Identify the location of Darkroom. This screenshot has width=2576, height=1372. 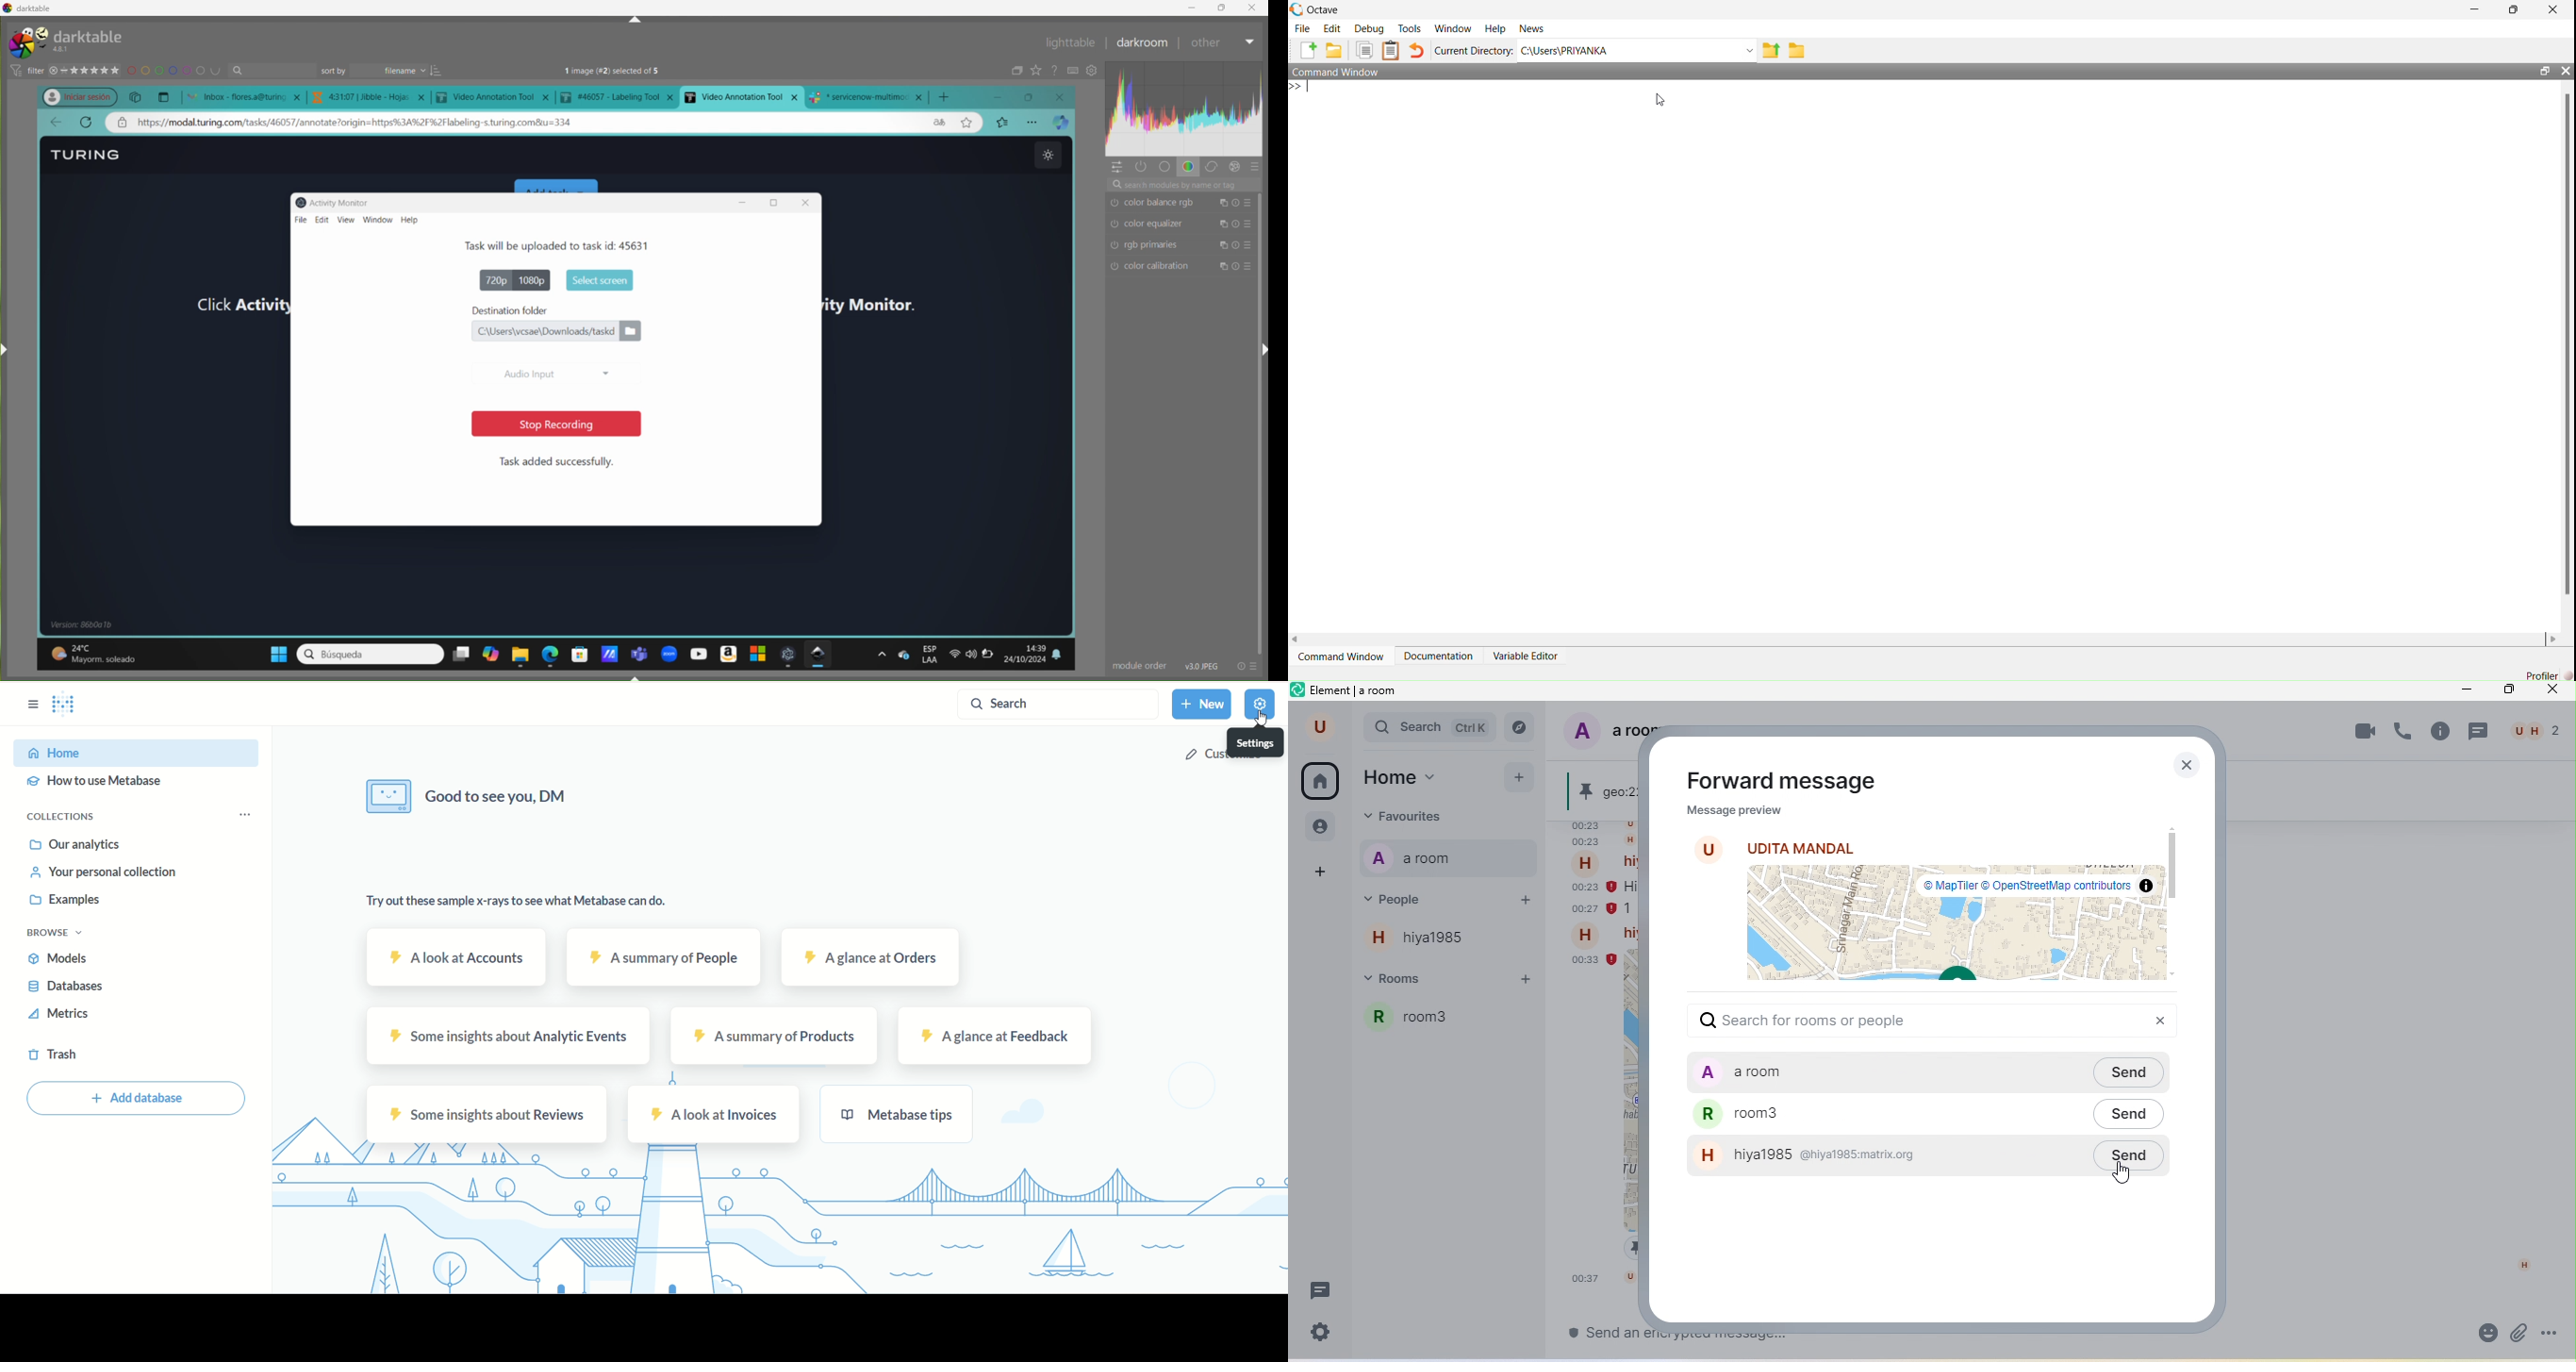
(1141, 43).